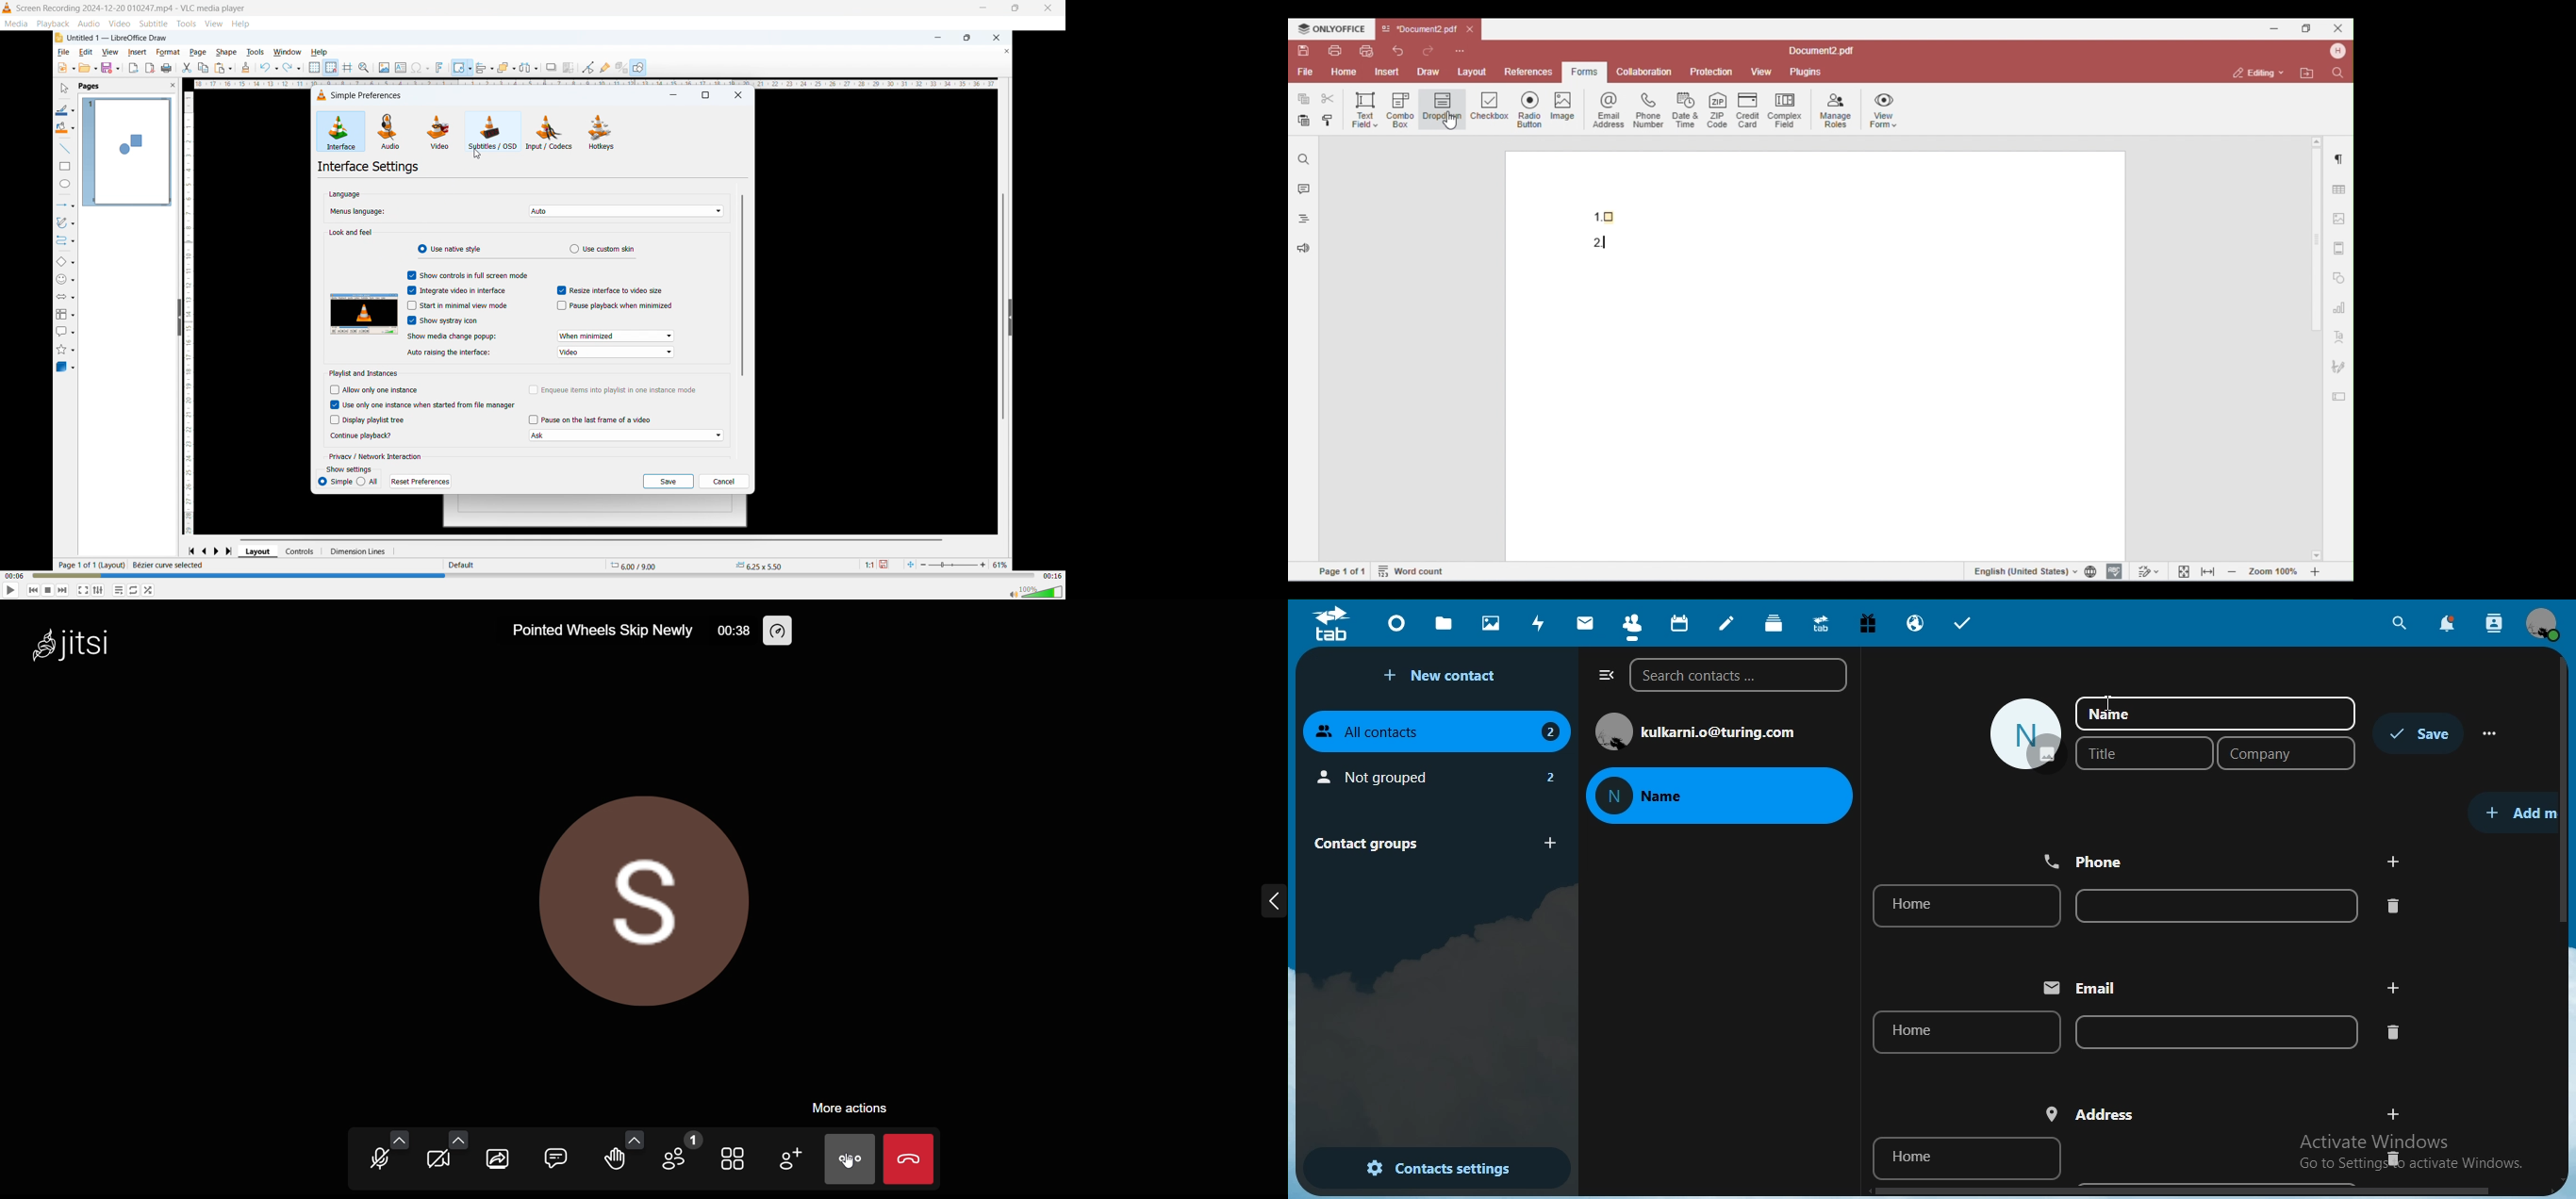 The image size is (2576, 1204). Describe the element at coordinates (2390, 1158) in the screenshot. I see `delete` at that location.